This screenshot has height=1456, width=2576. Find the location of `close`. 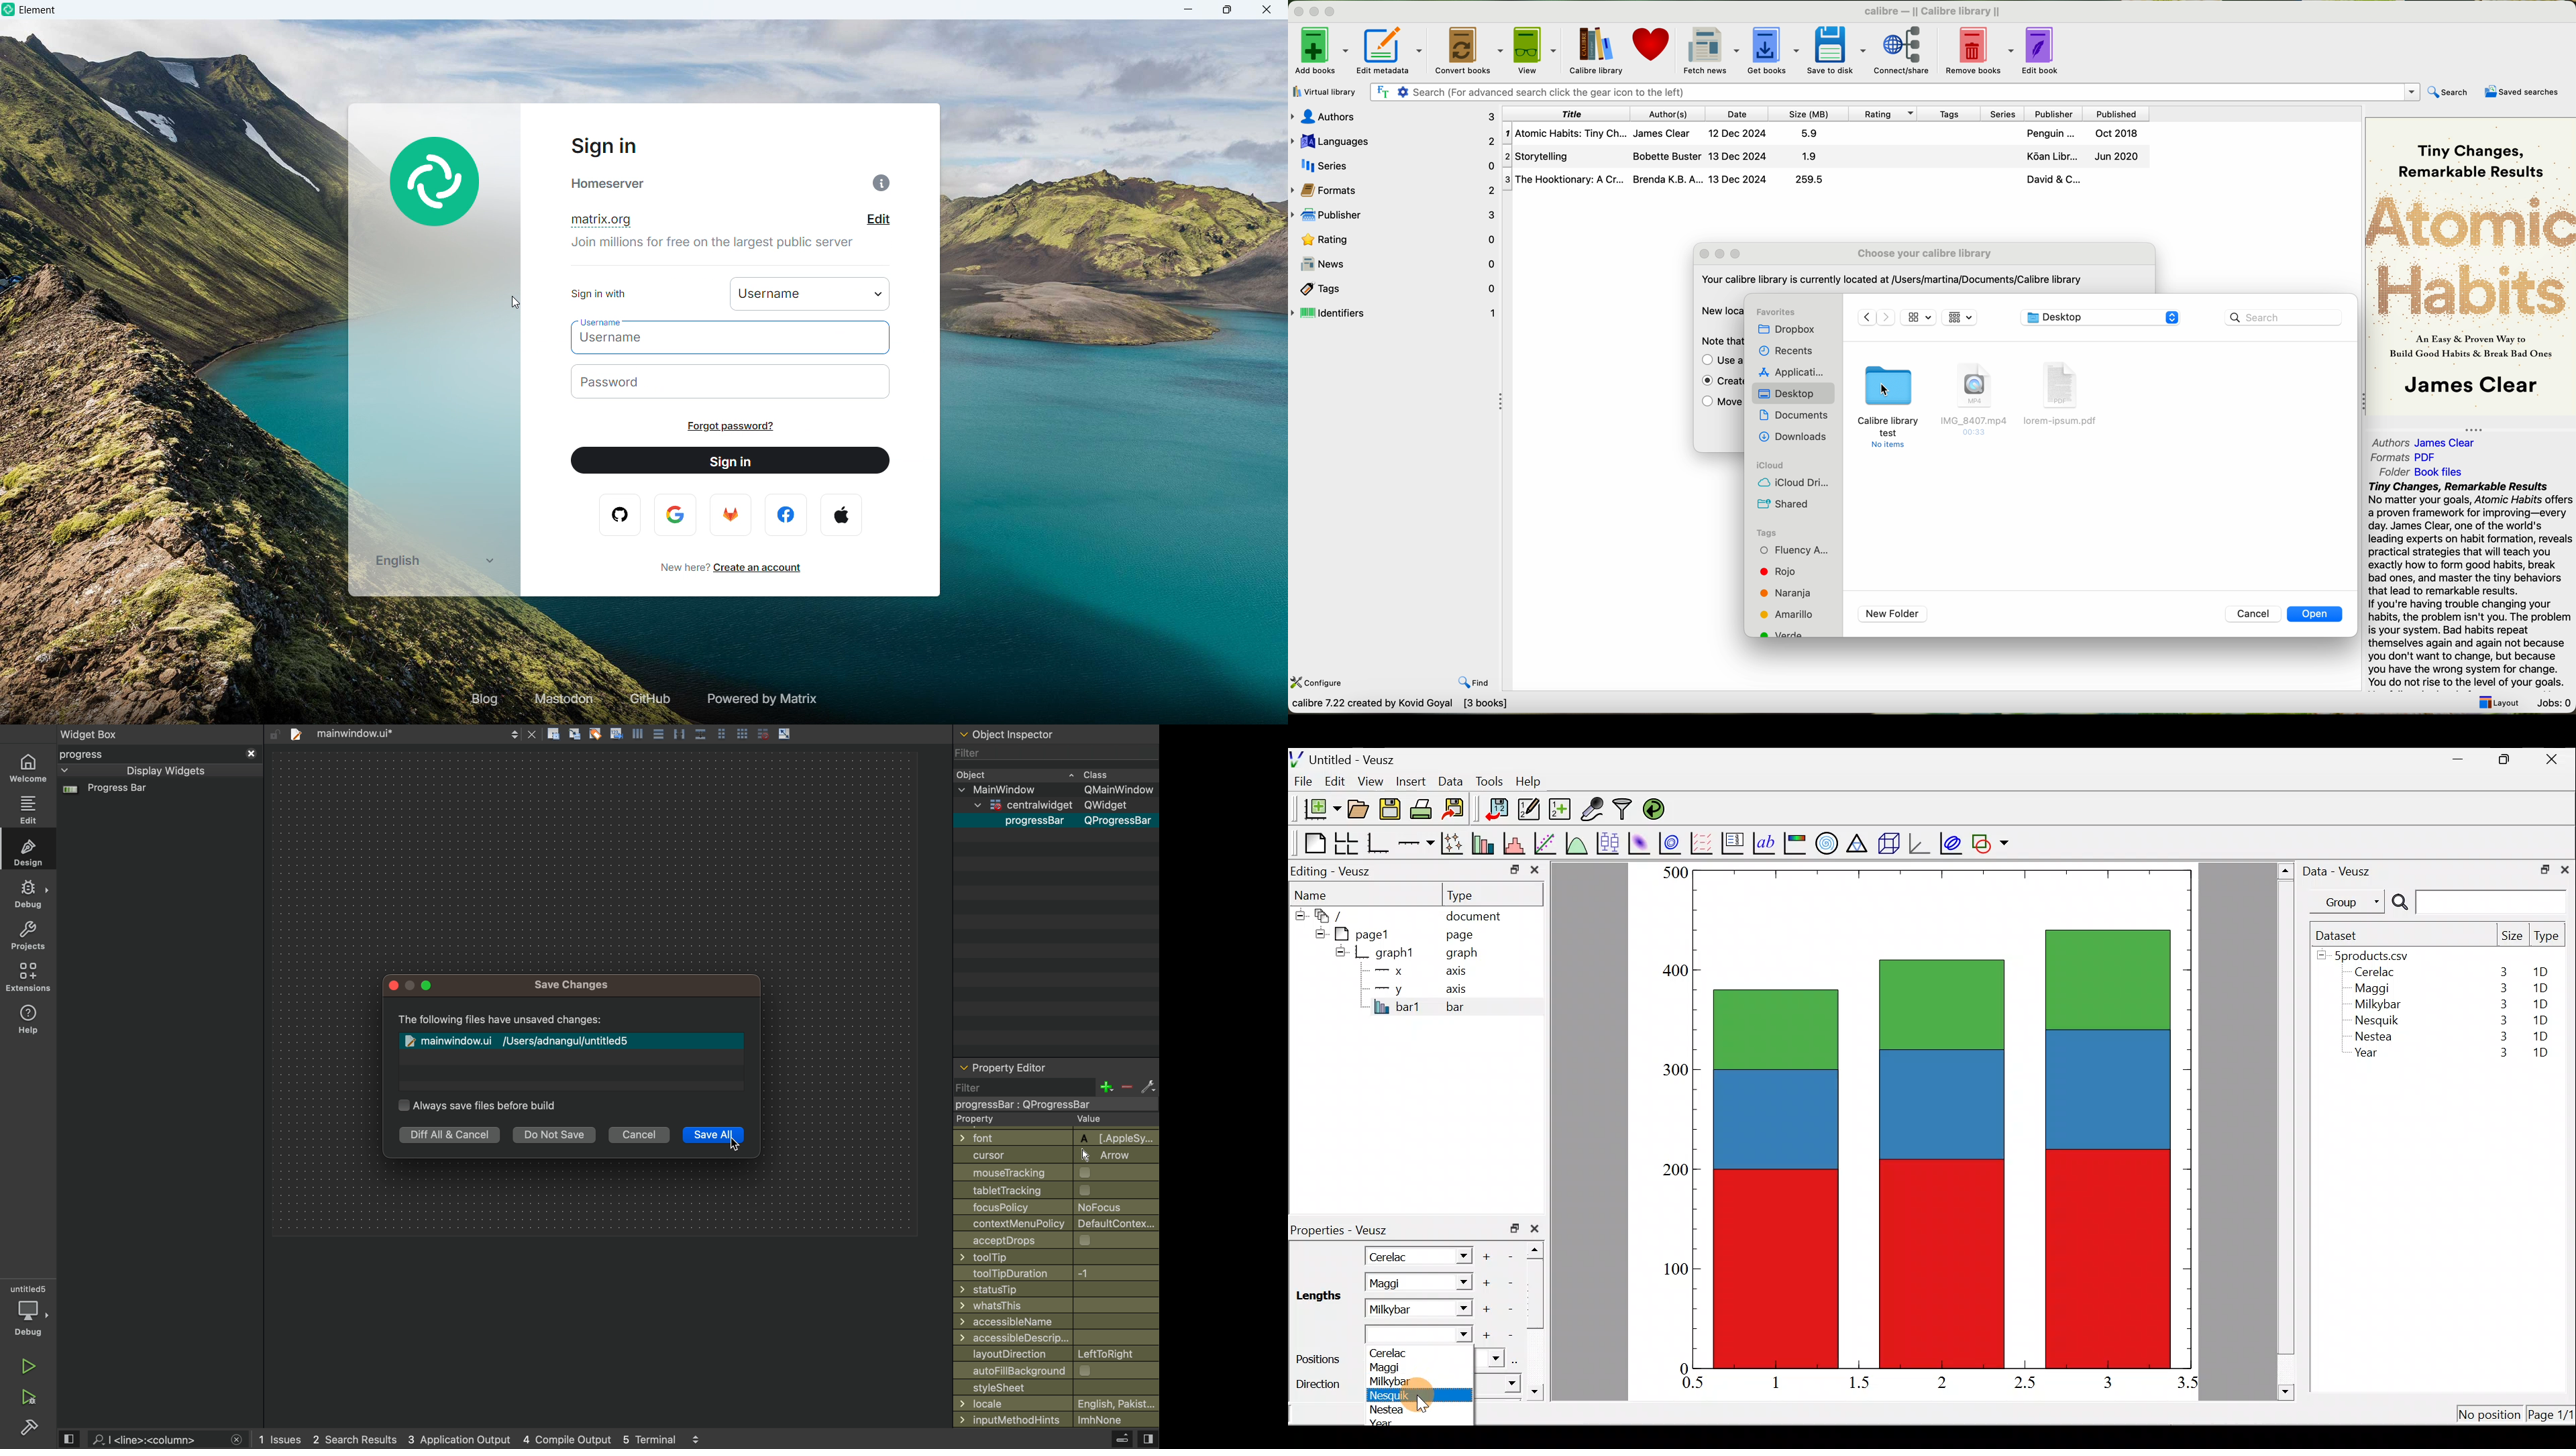

close is located at coordinates (1538, 1228).